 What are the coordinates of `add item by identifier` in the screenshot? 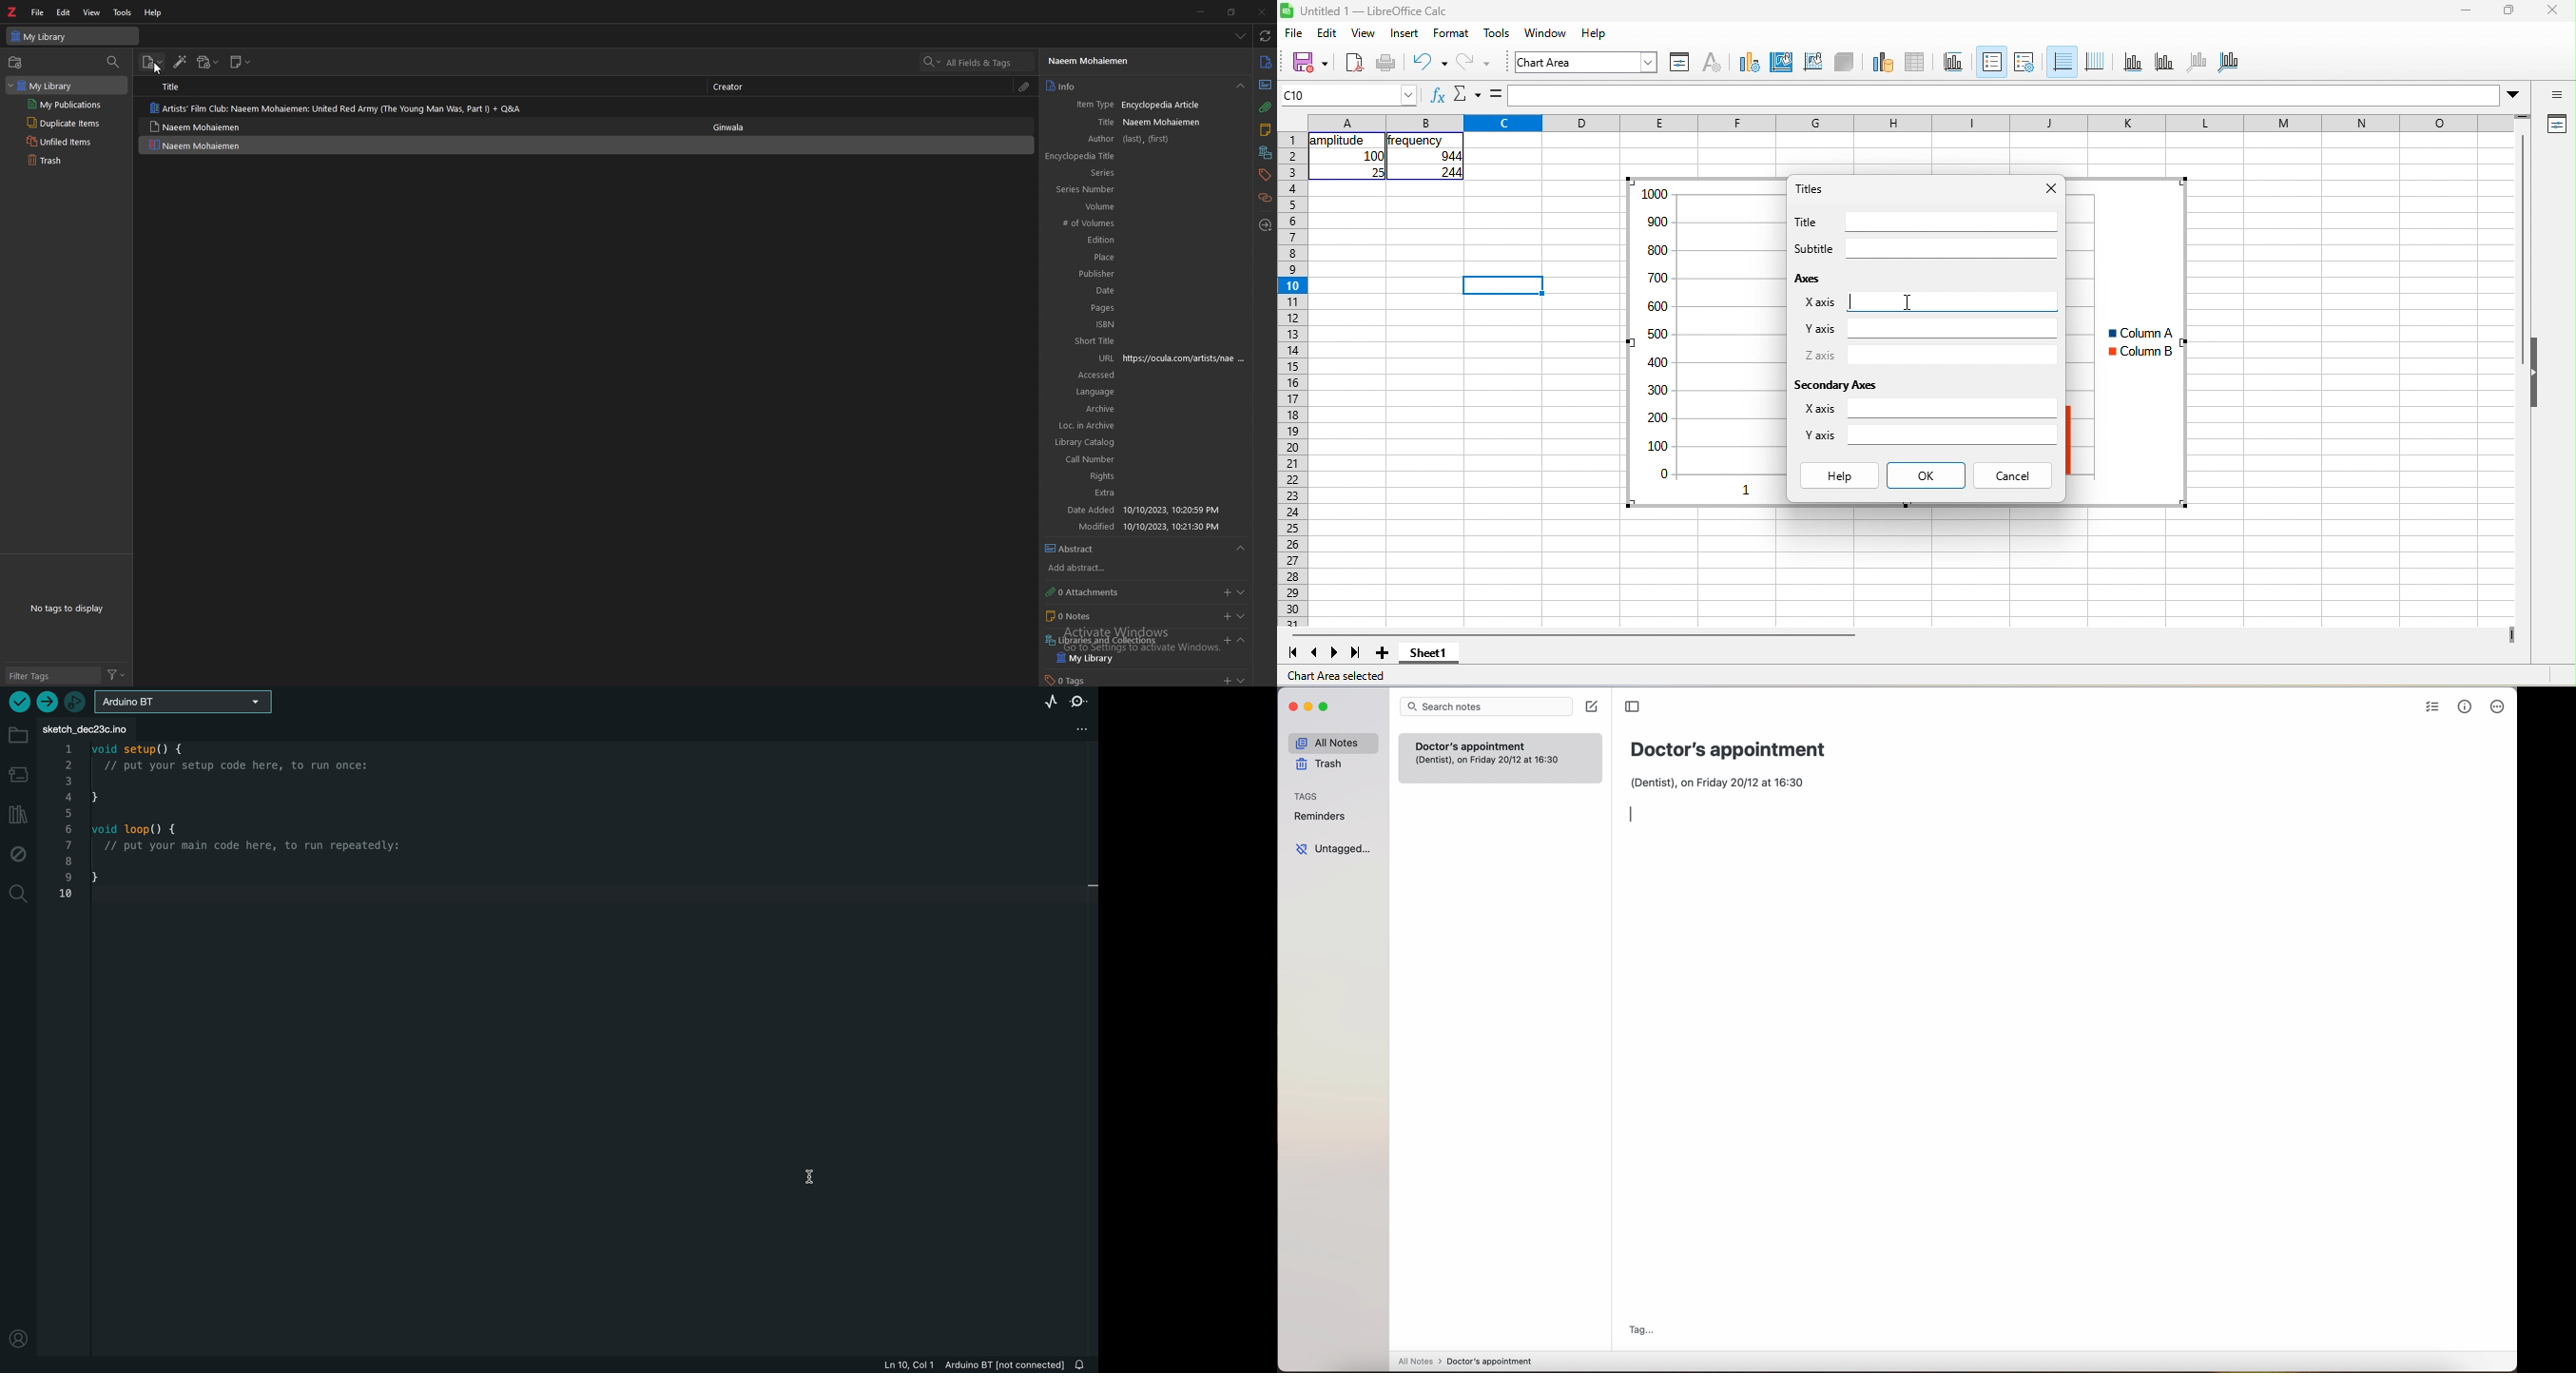 It's located at (181, 63).